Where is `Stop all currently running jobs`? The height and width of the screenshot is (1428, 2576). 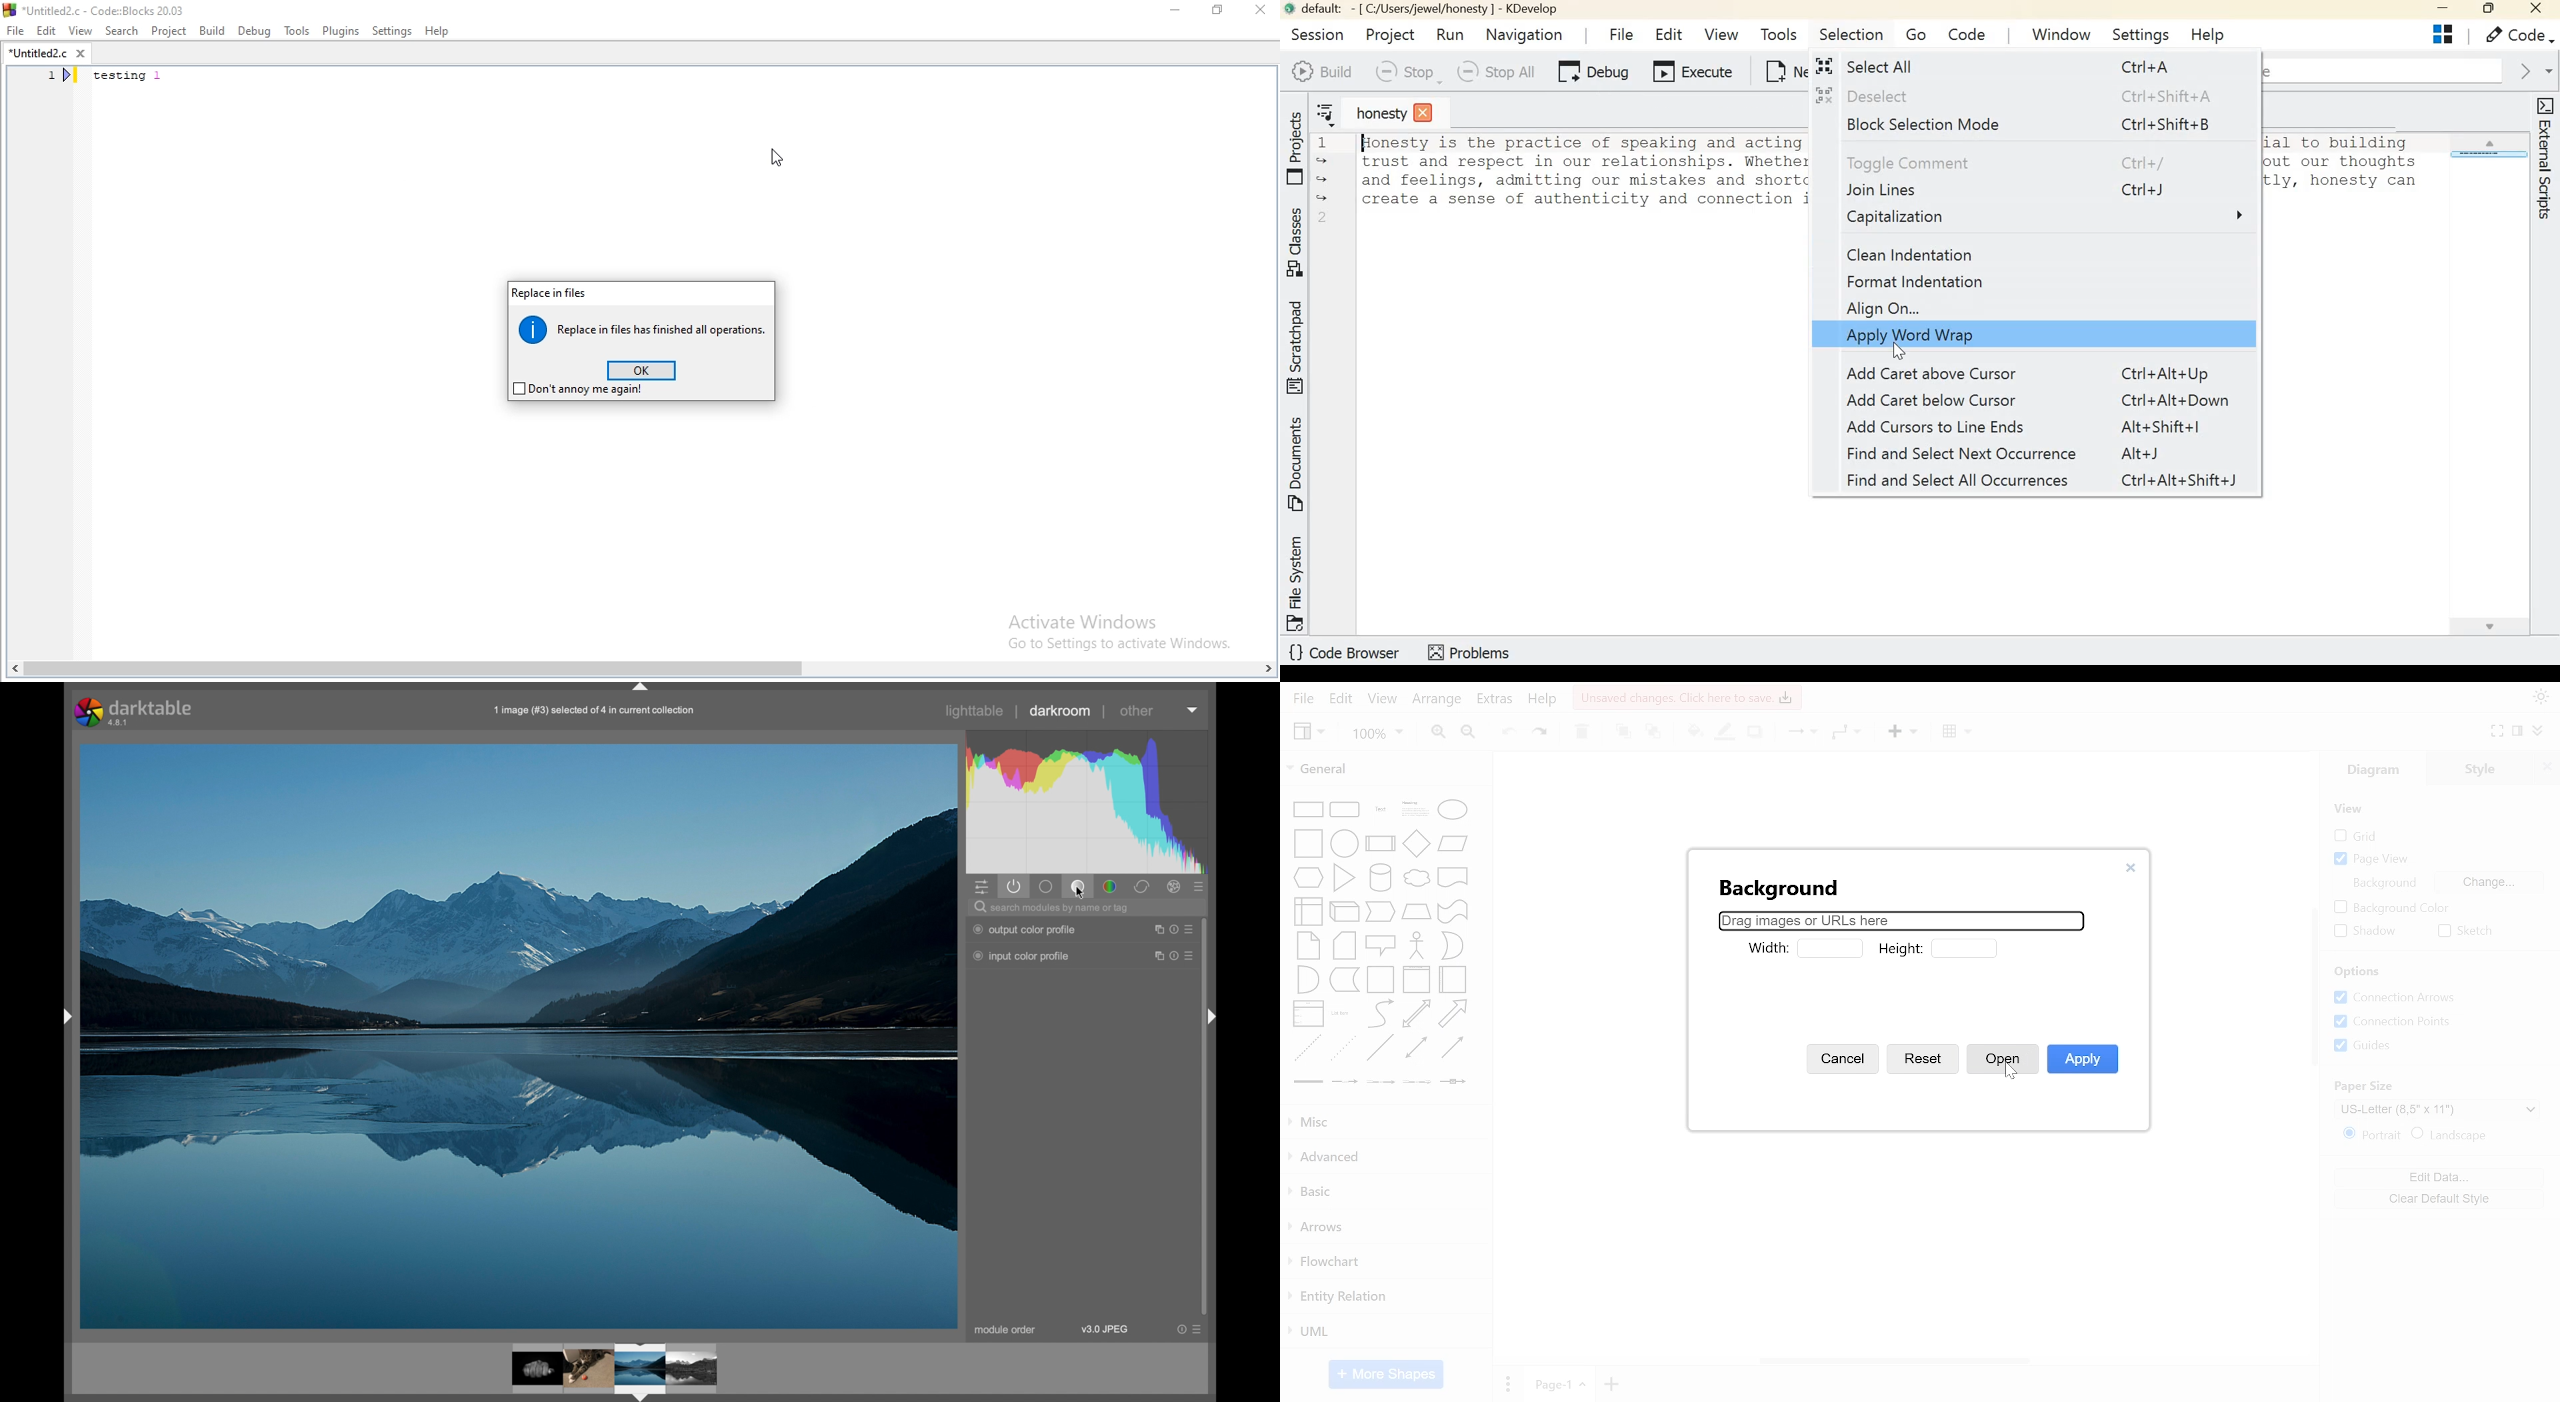
Stop all currently running jobs is located at coordinates (1494, 72).